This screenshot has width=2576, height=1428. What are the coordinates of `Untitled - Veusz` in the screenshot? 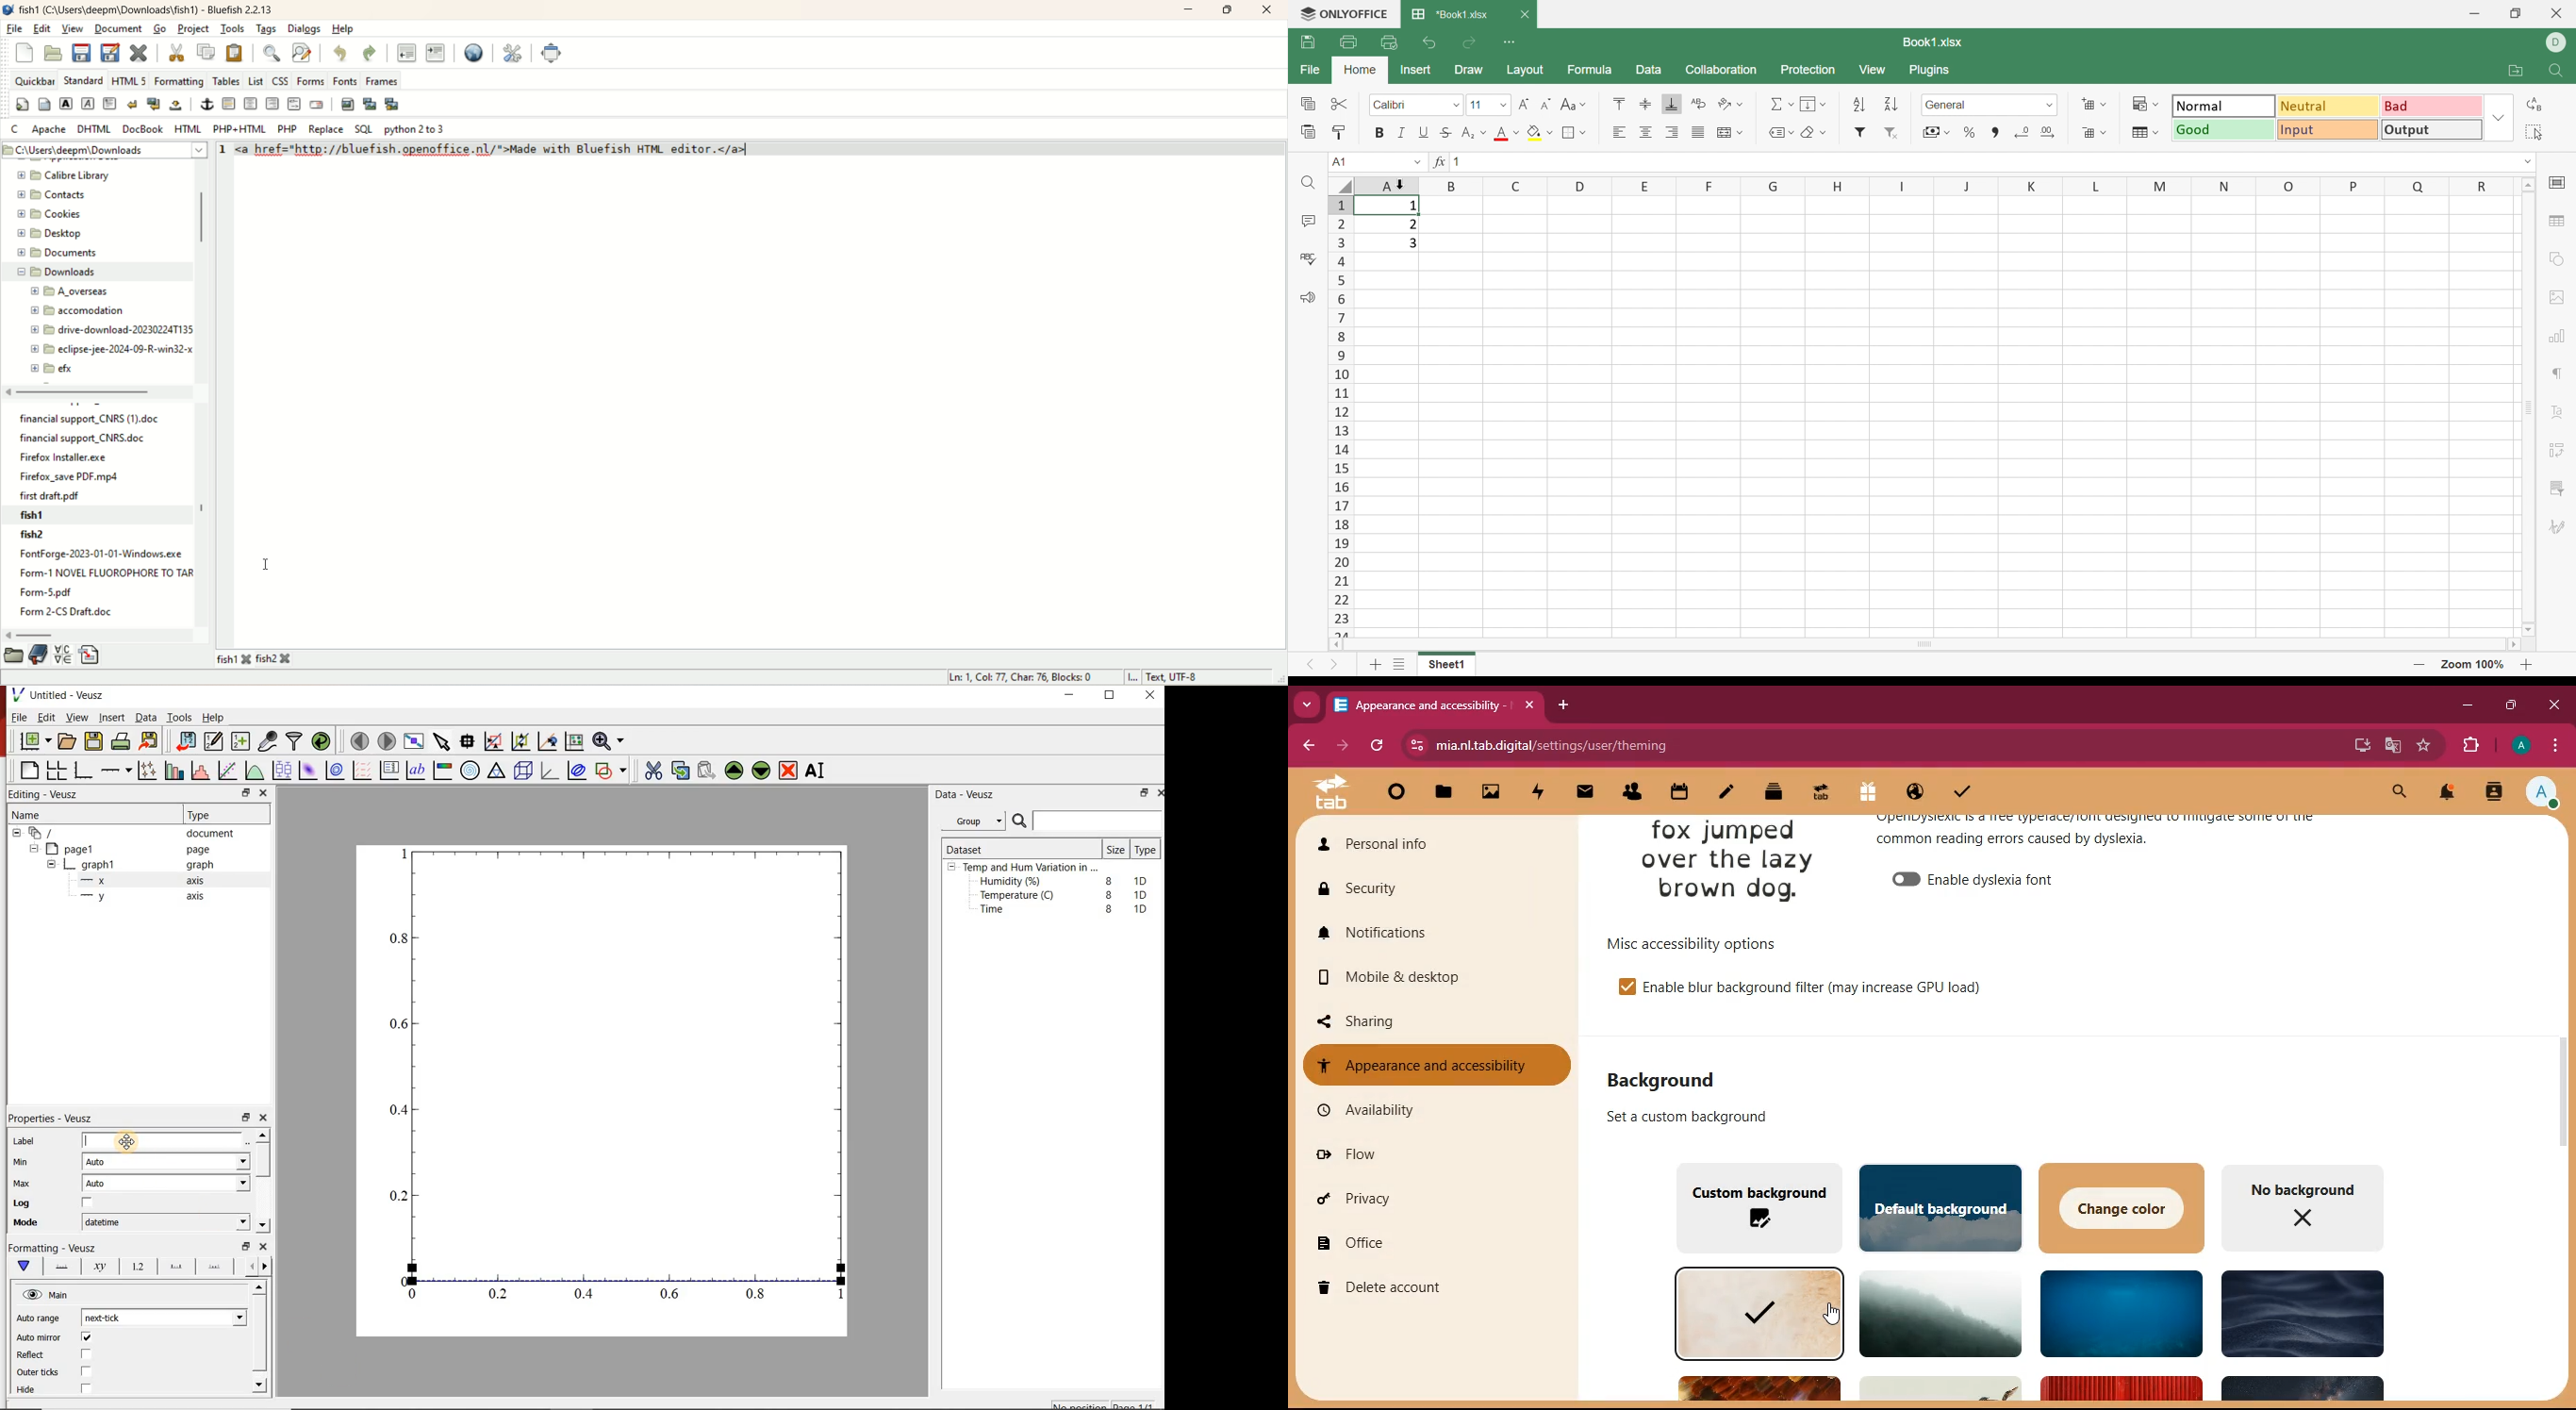 It's located at (62, 695).